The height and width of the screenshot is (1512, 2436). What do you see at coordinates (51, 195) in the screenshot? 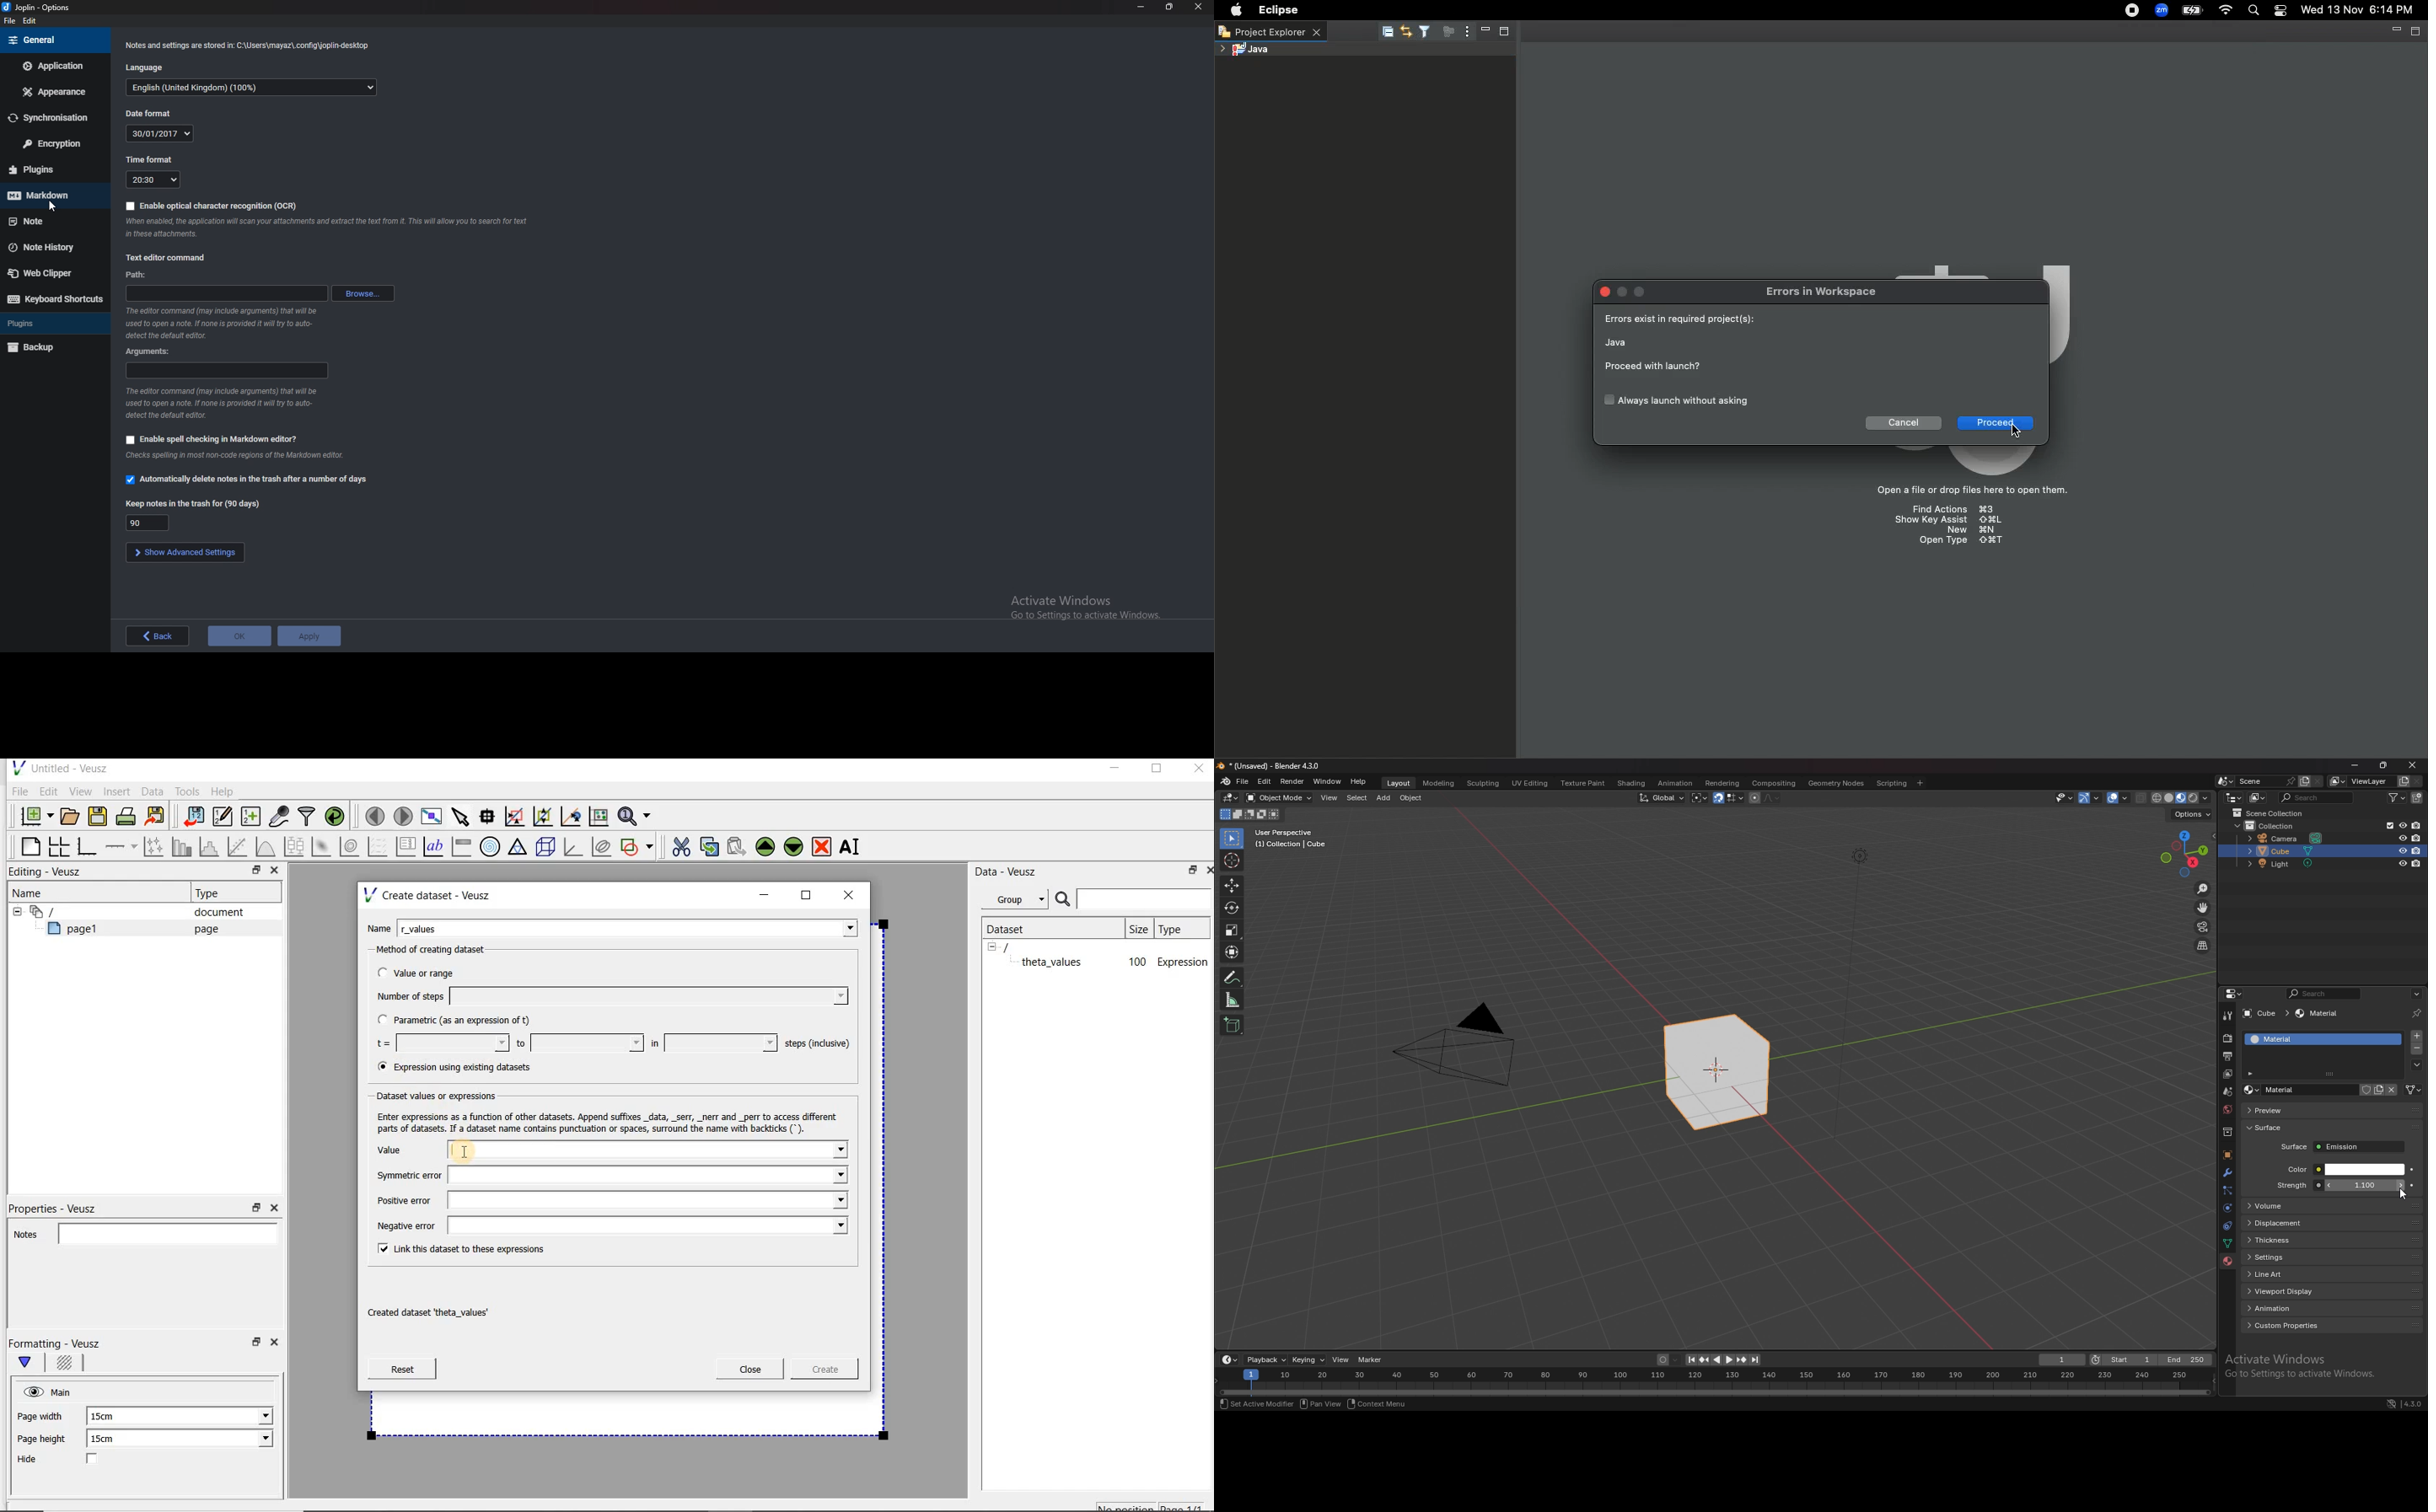
I see `markdown` at bounding box center [51, 195].